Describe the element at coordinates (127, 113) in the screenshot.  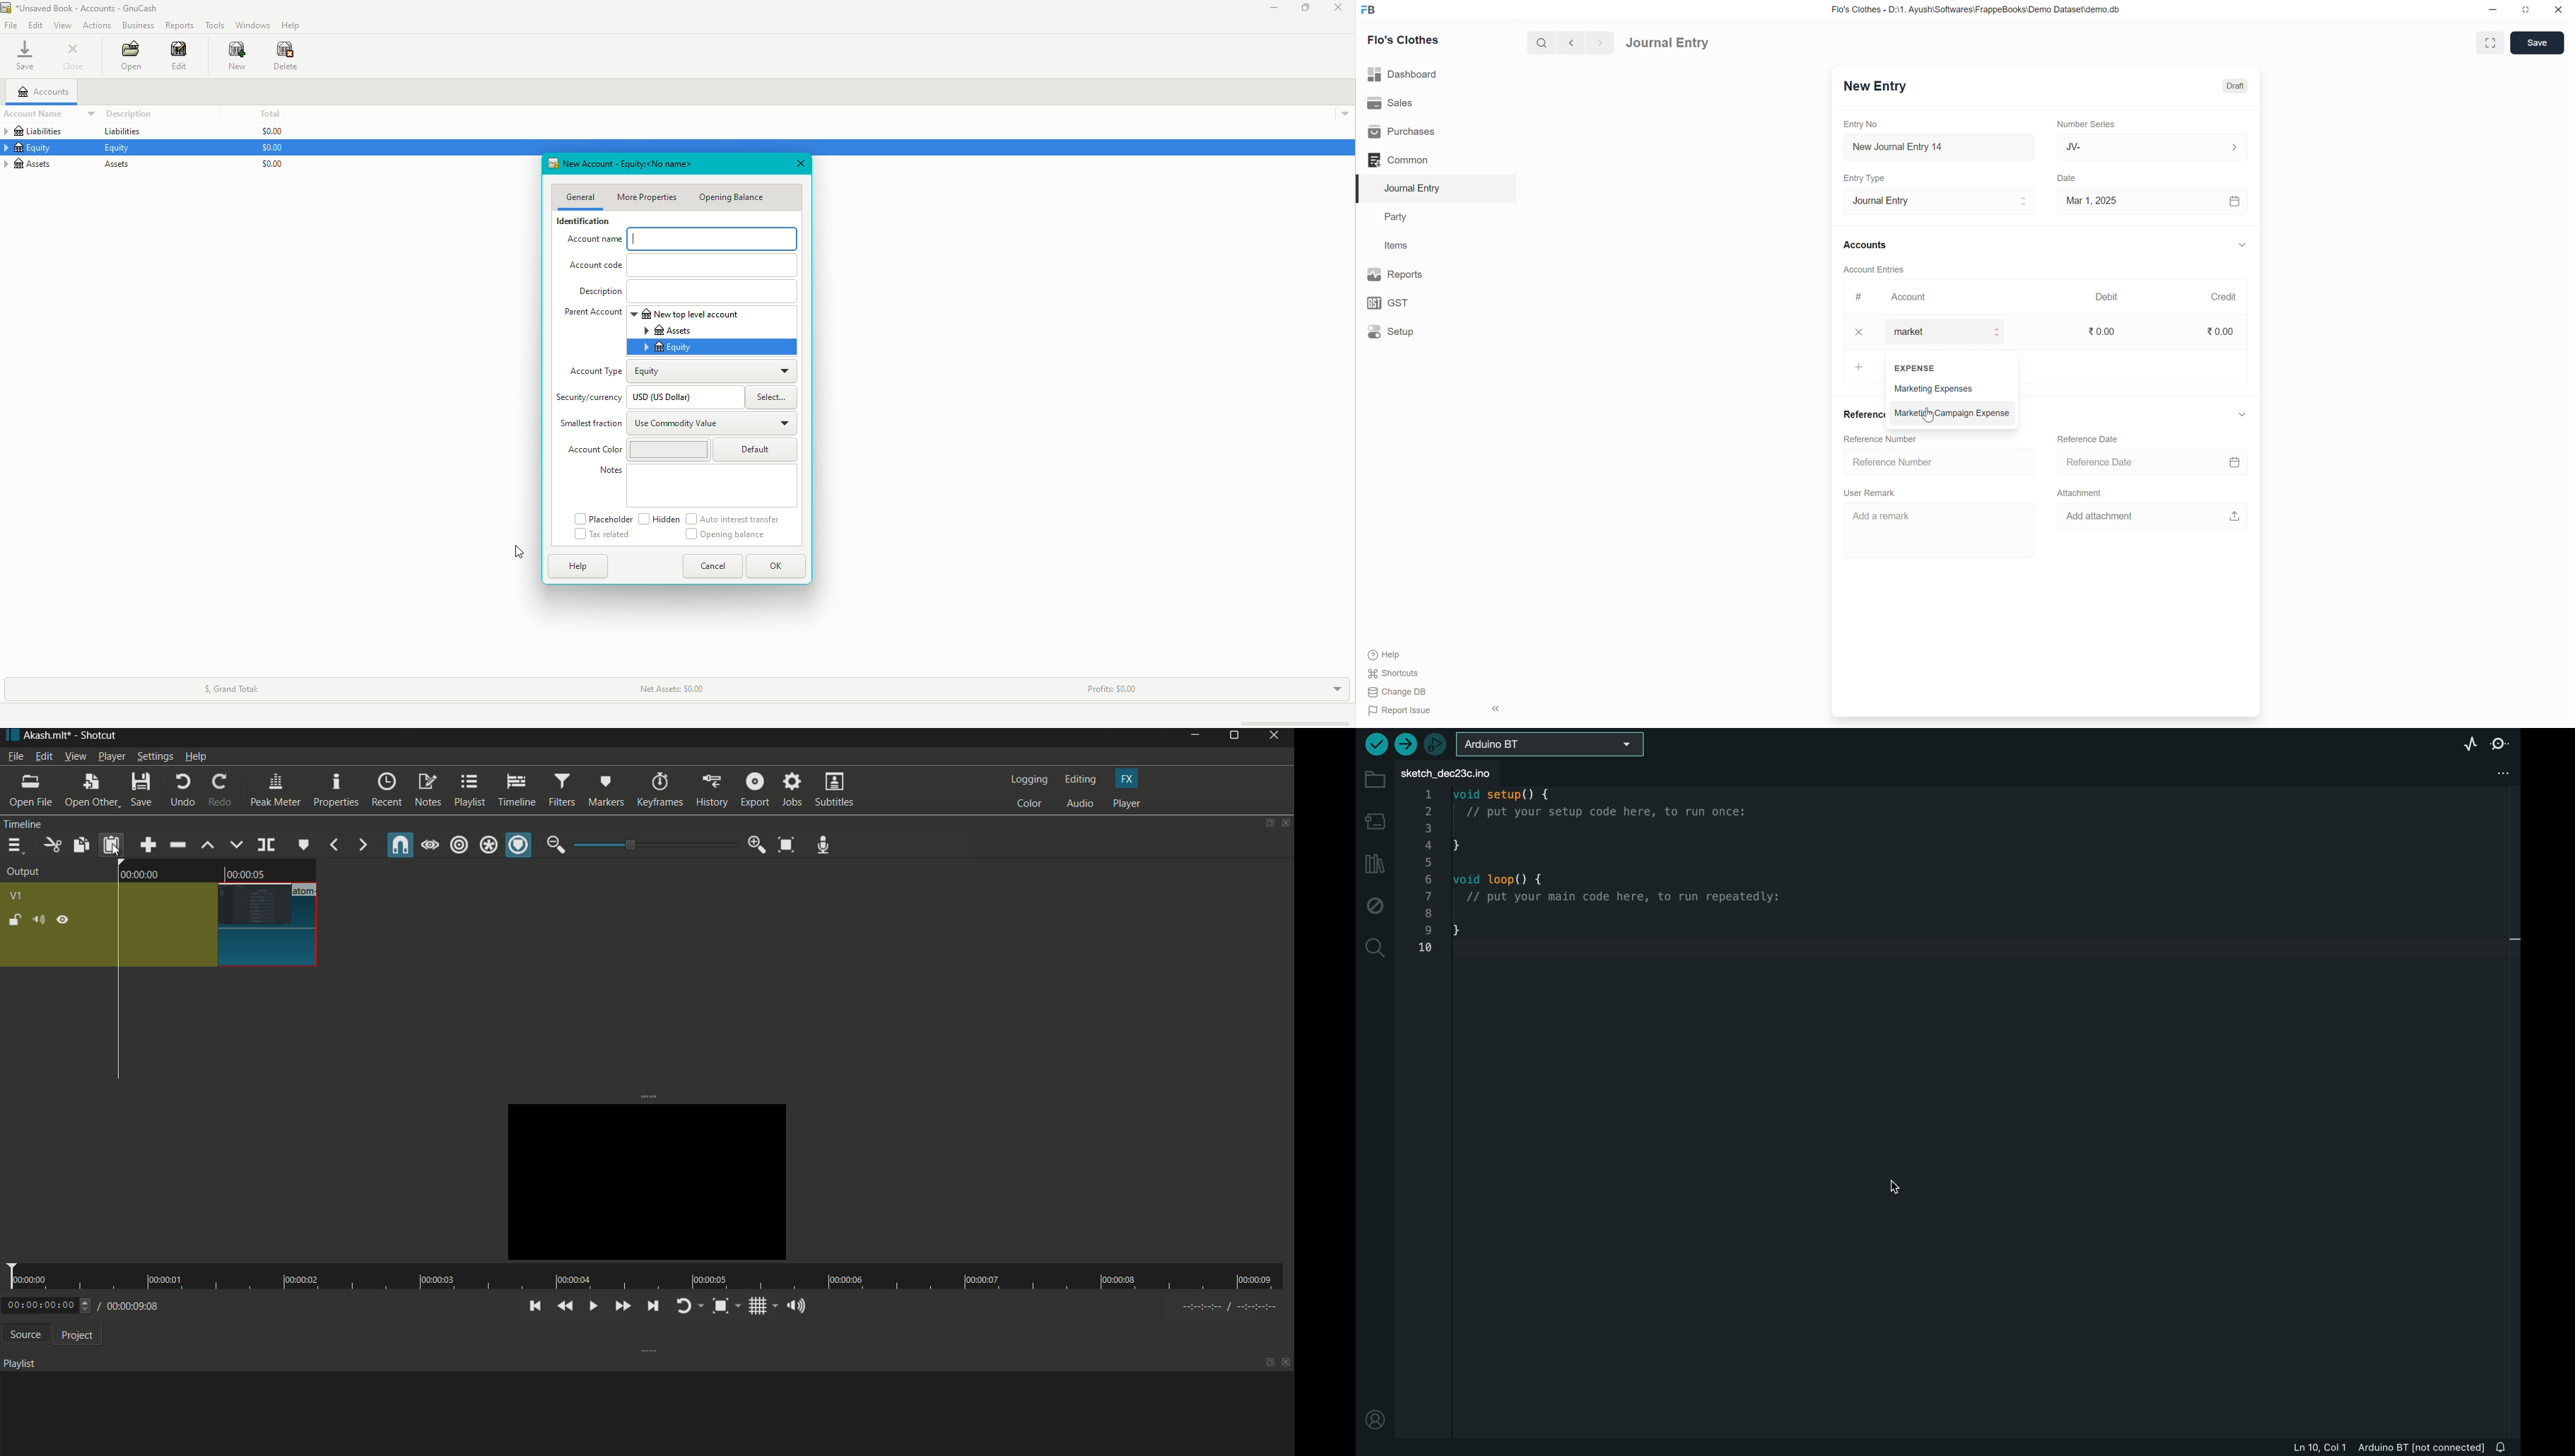
I see `Description` at that location.